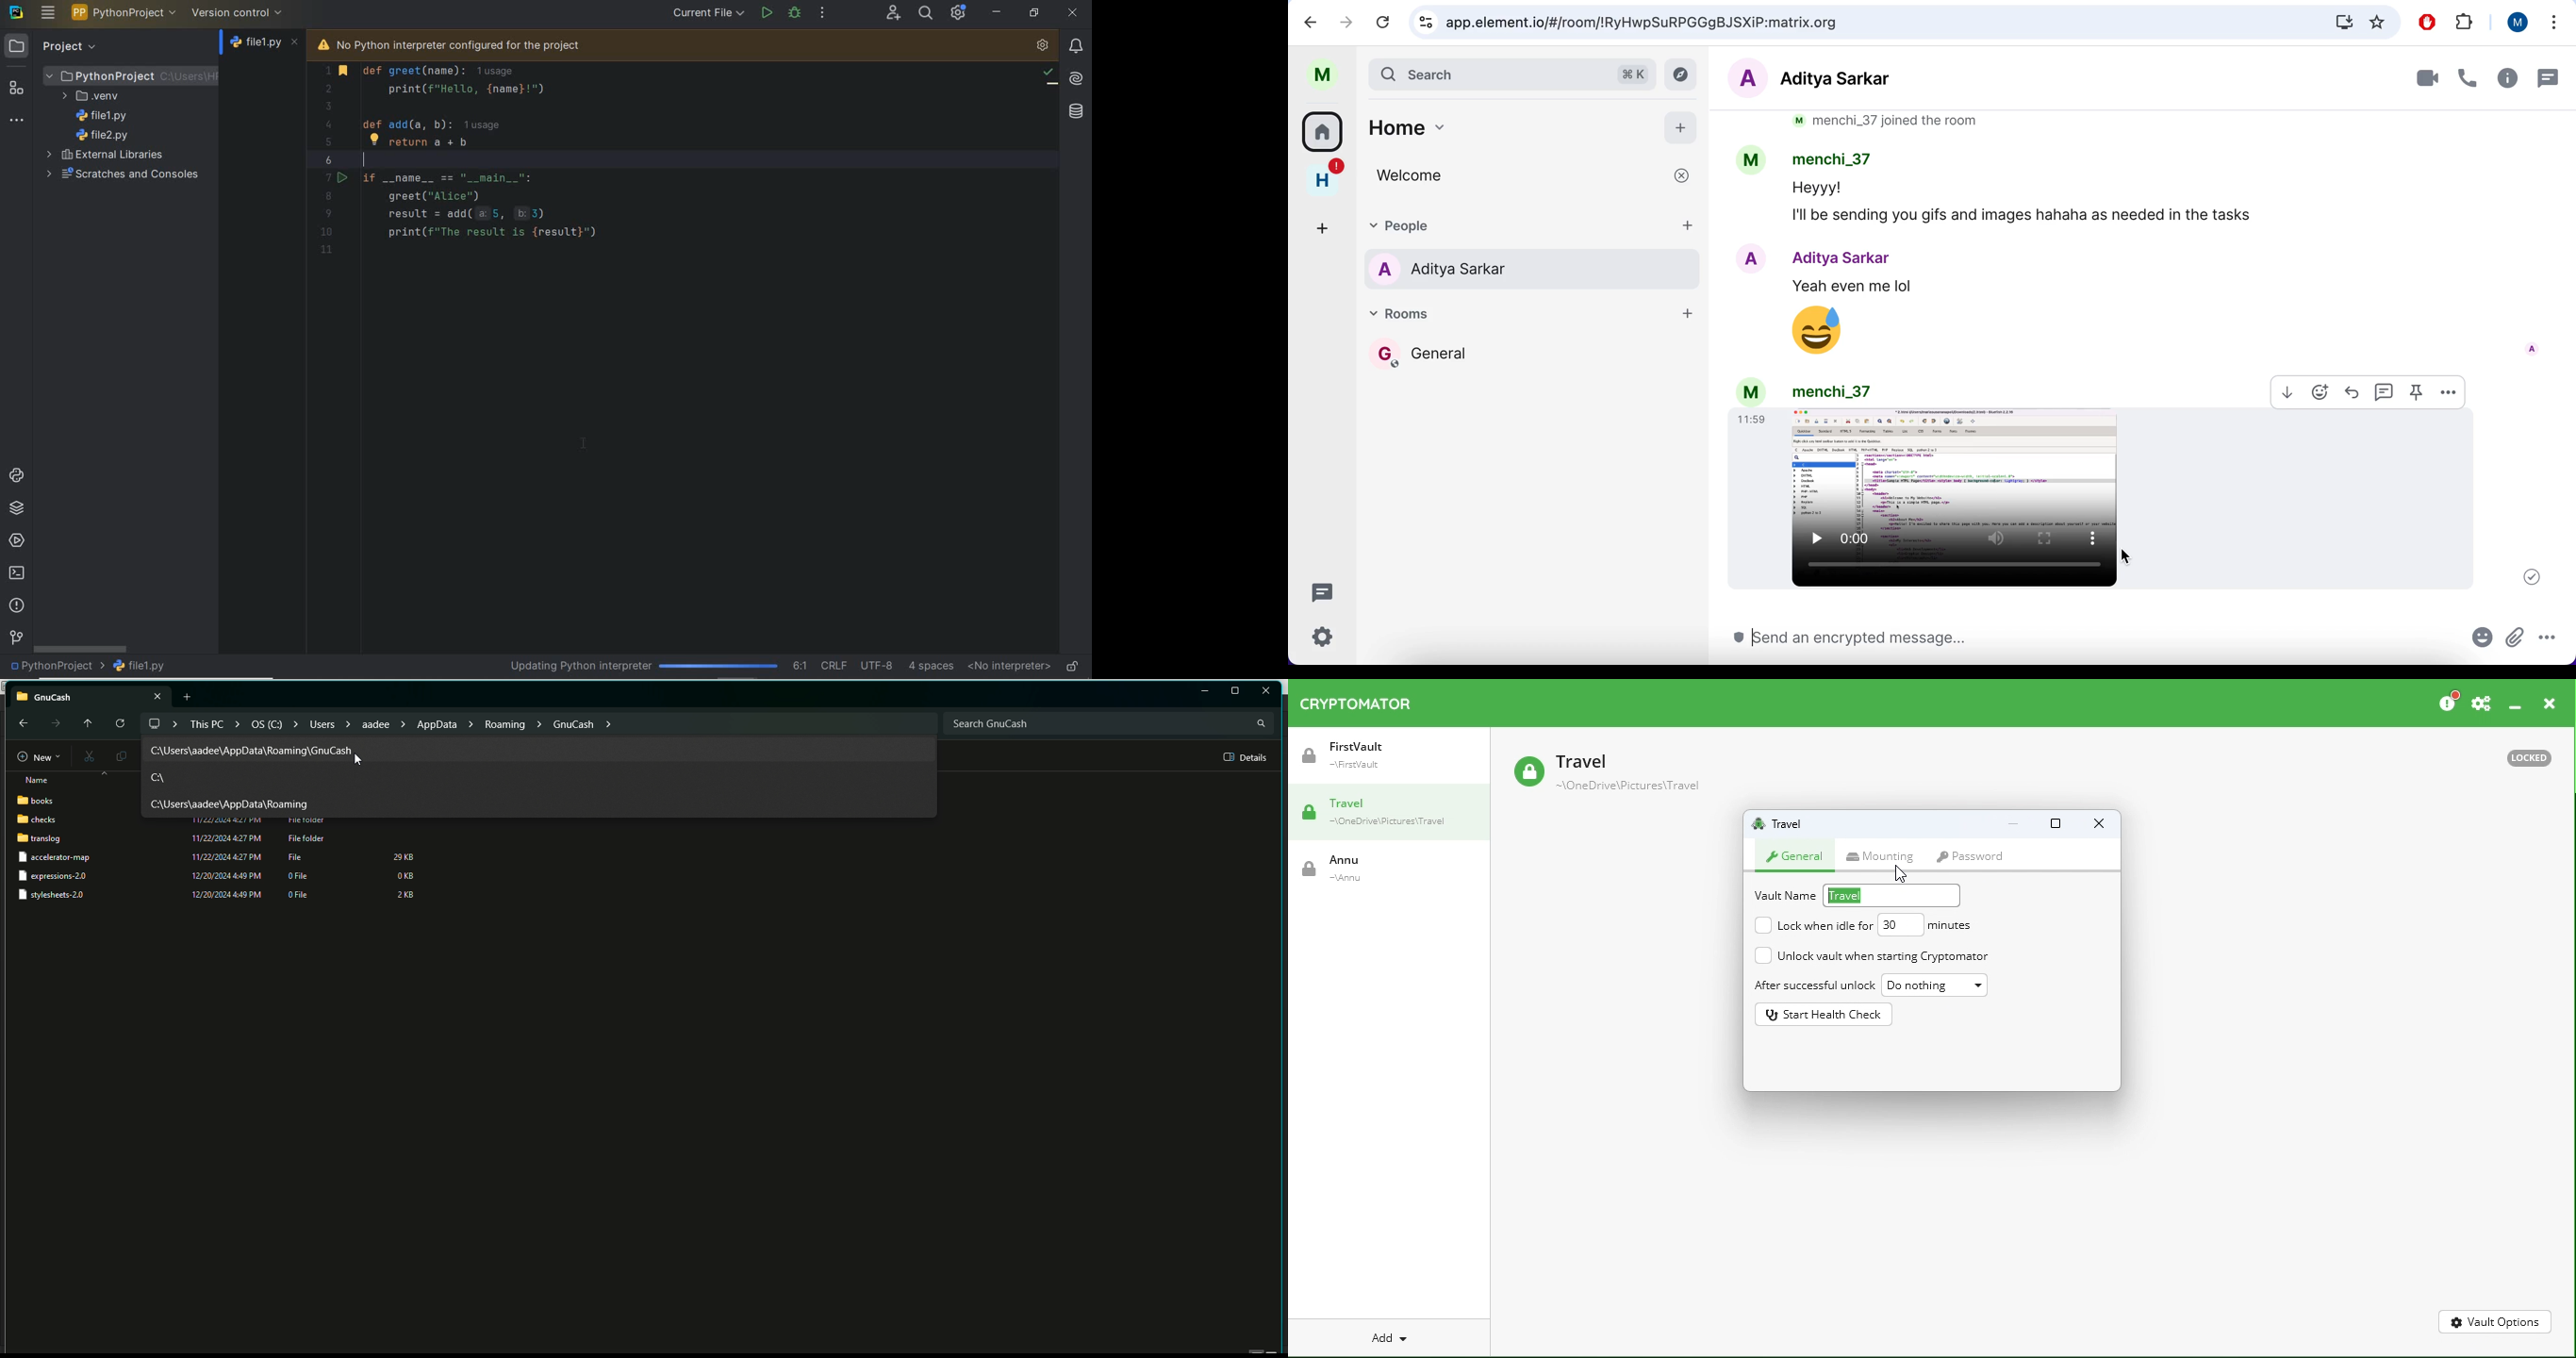 This screenshot has width=2576, height=1372. I want to click on rooms, so click(1514, 318).